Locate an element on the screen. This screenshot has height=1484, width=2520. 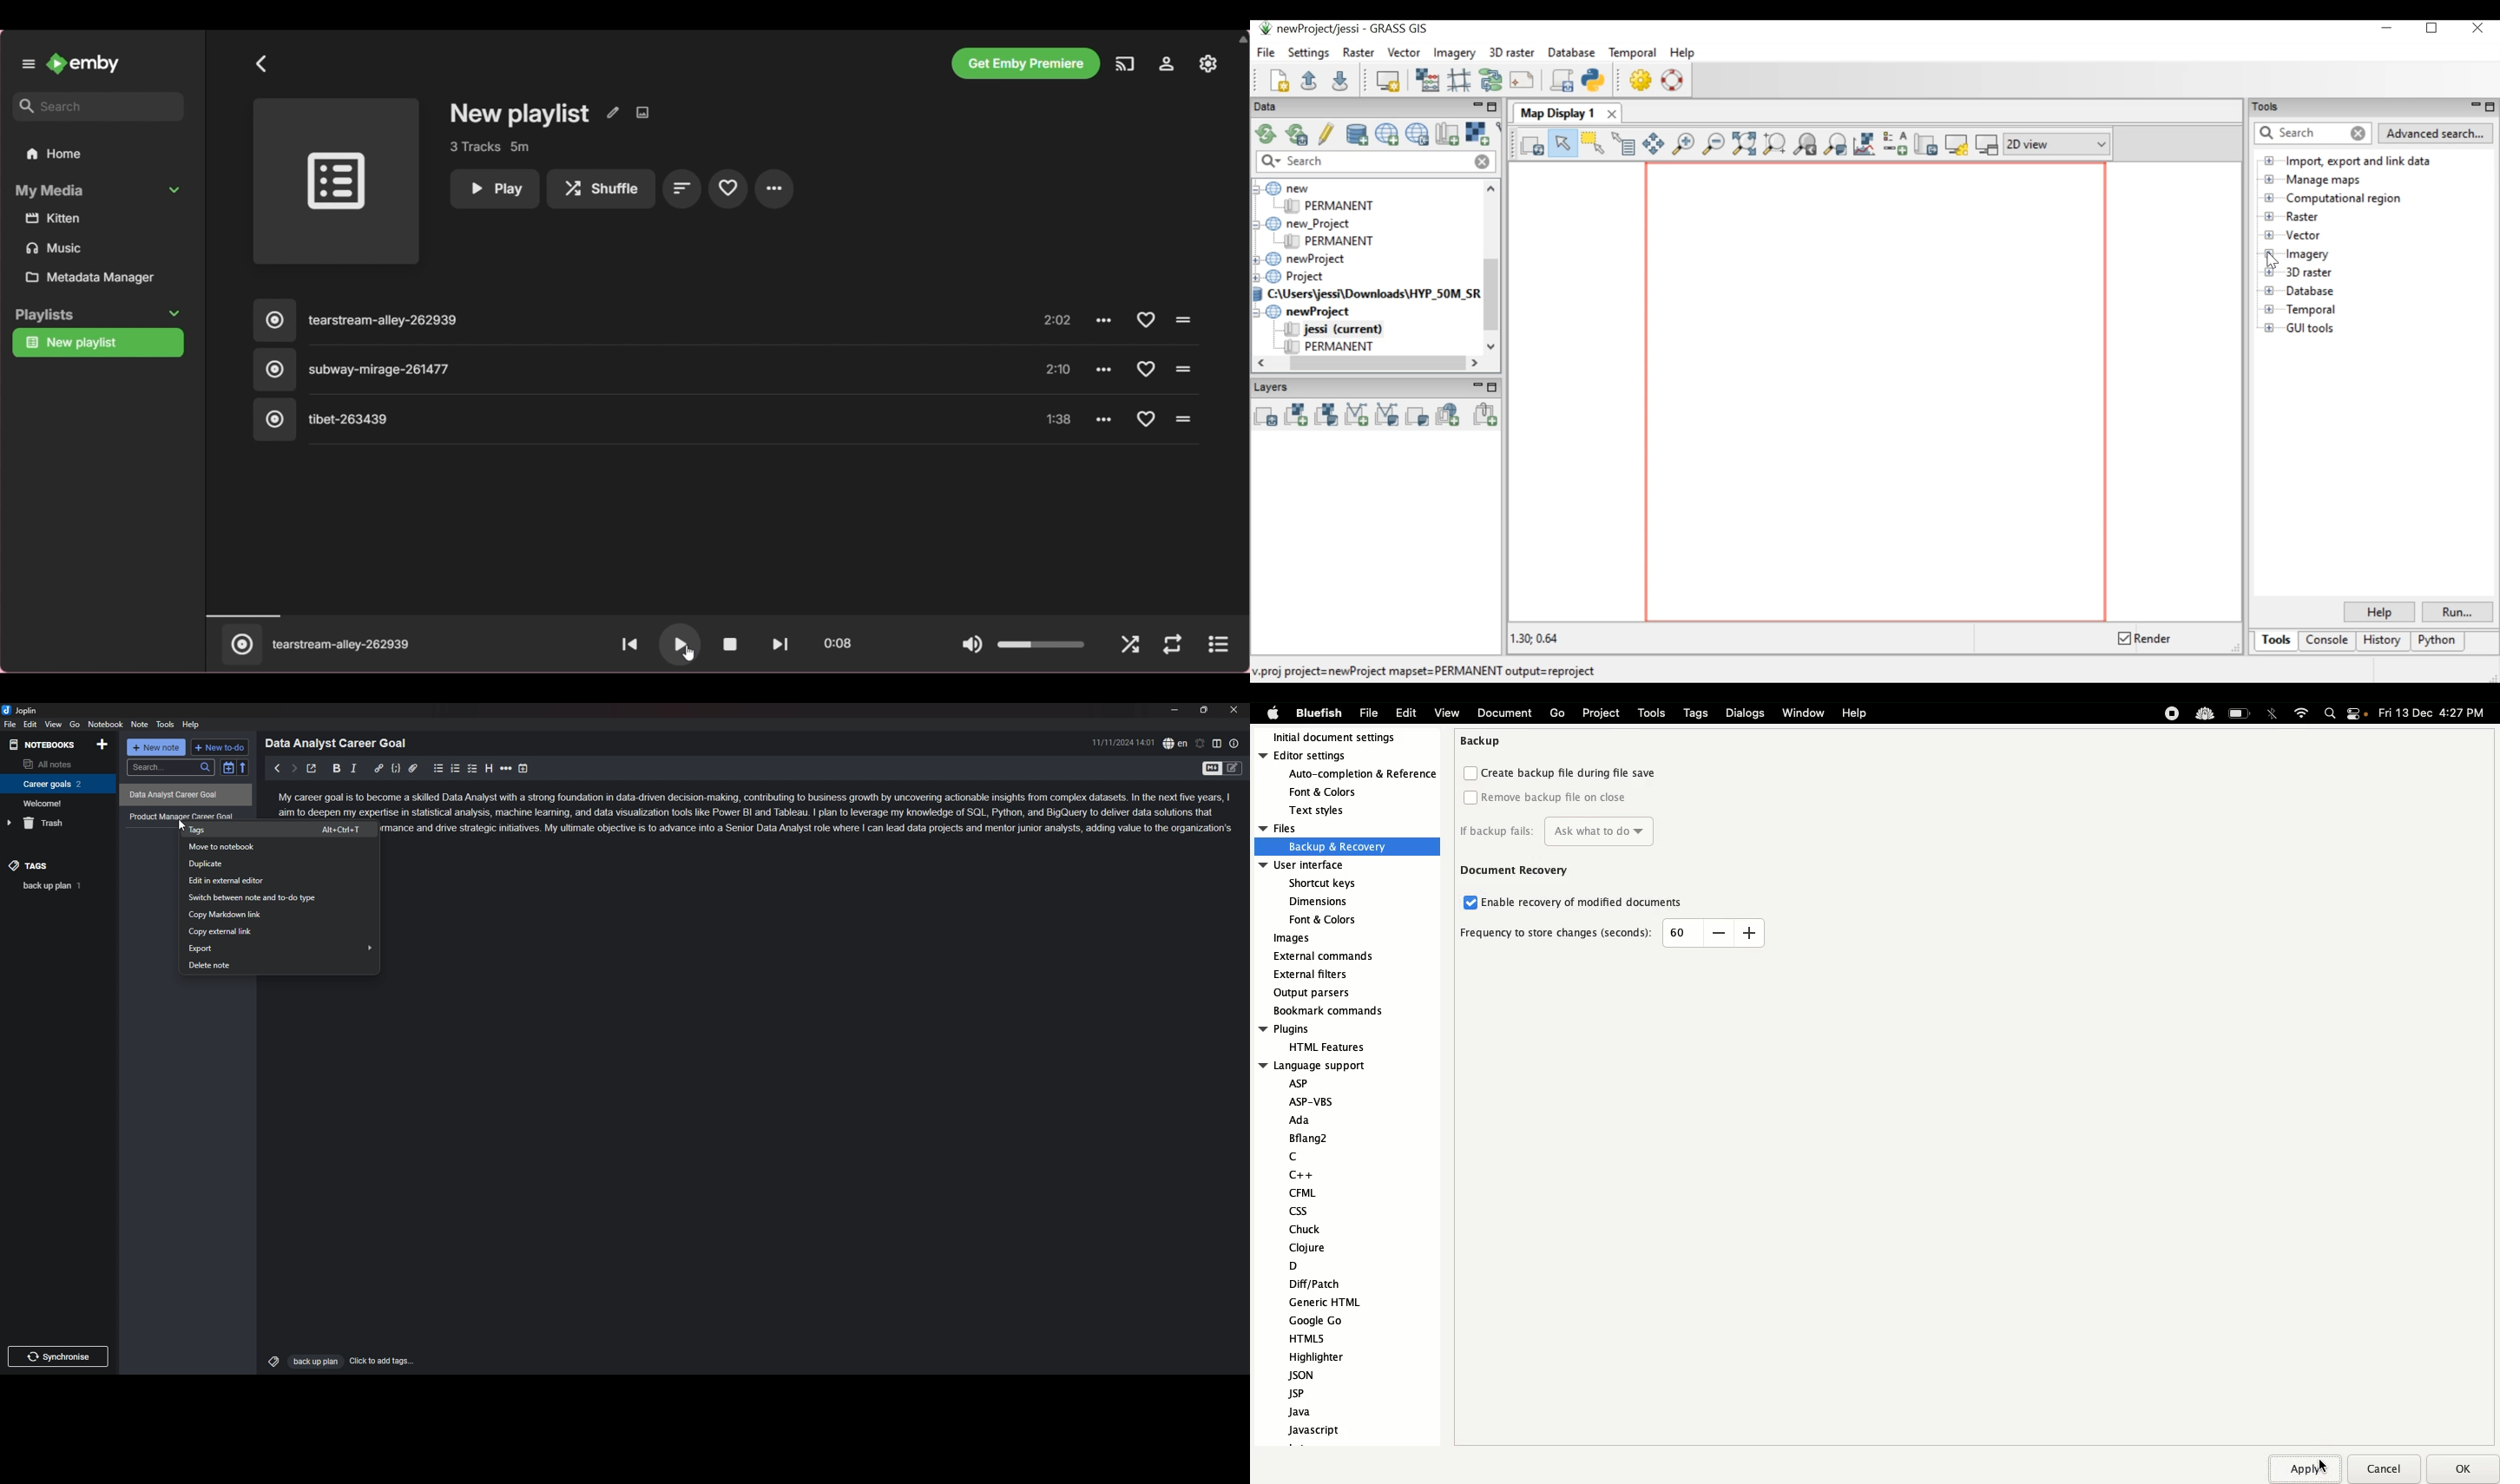
ome a skilled Data Analyst with a strong foundation in data-driven decision-making, contributing to business growth by uncovering actionable insights from complex datasets. In the next five years, |
ise in statistical analysis, machine leaning, and data visualization tools like Power BI and Tableau. | pian to leverage my knowledge of SQL, Python, and BigQuery to deliver data solutions that
mance and drive strategic initiatives. My ultimate objective is to advance into a Senior Data Analyst role where | can lead data projects and mentor junior analysts, adding value to the organization's is located at coordinates (812, 816).